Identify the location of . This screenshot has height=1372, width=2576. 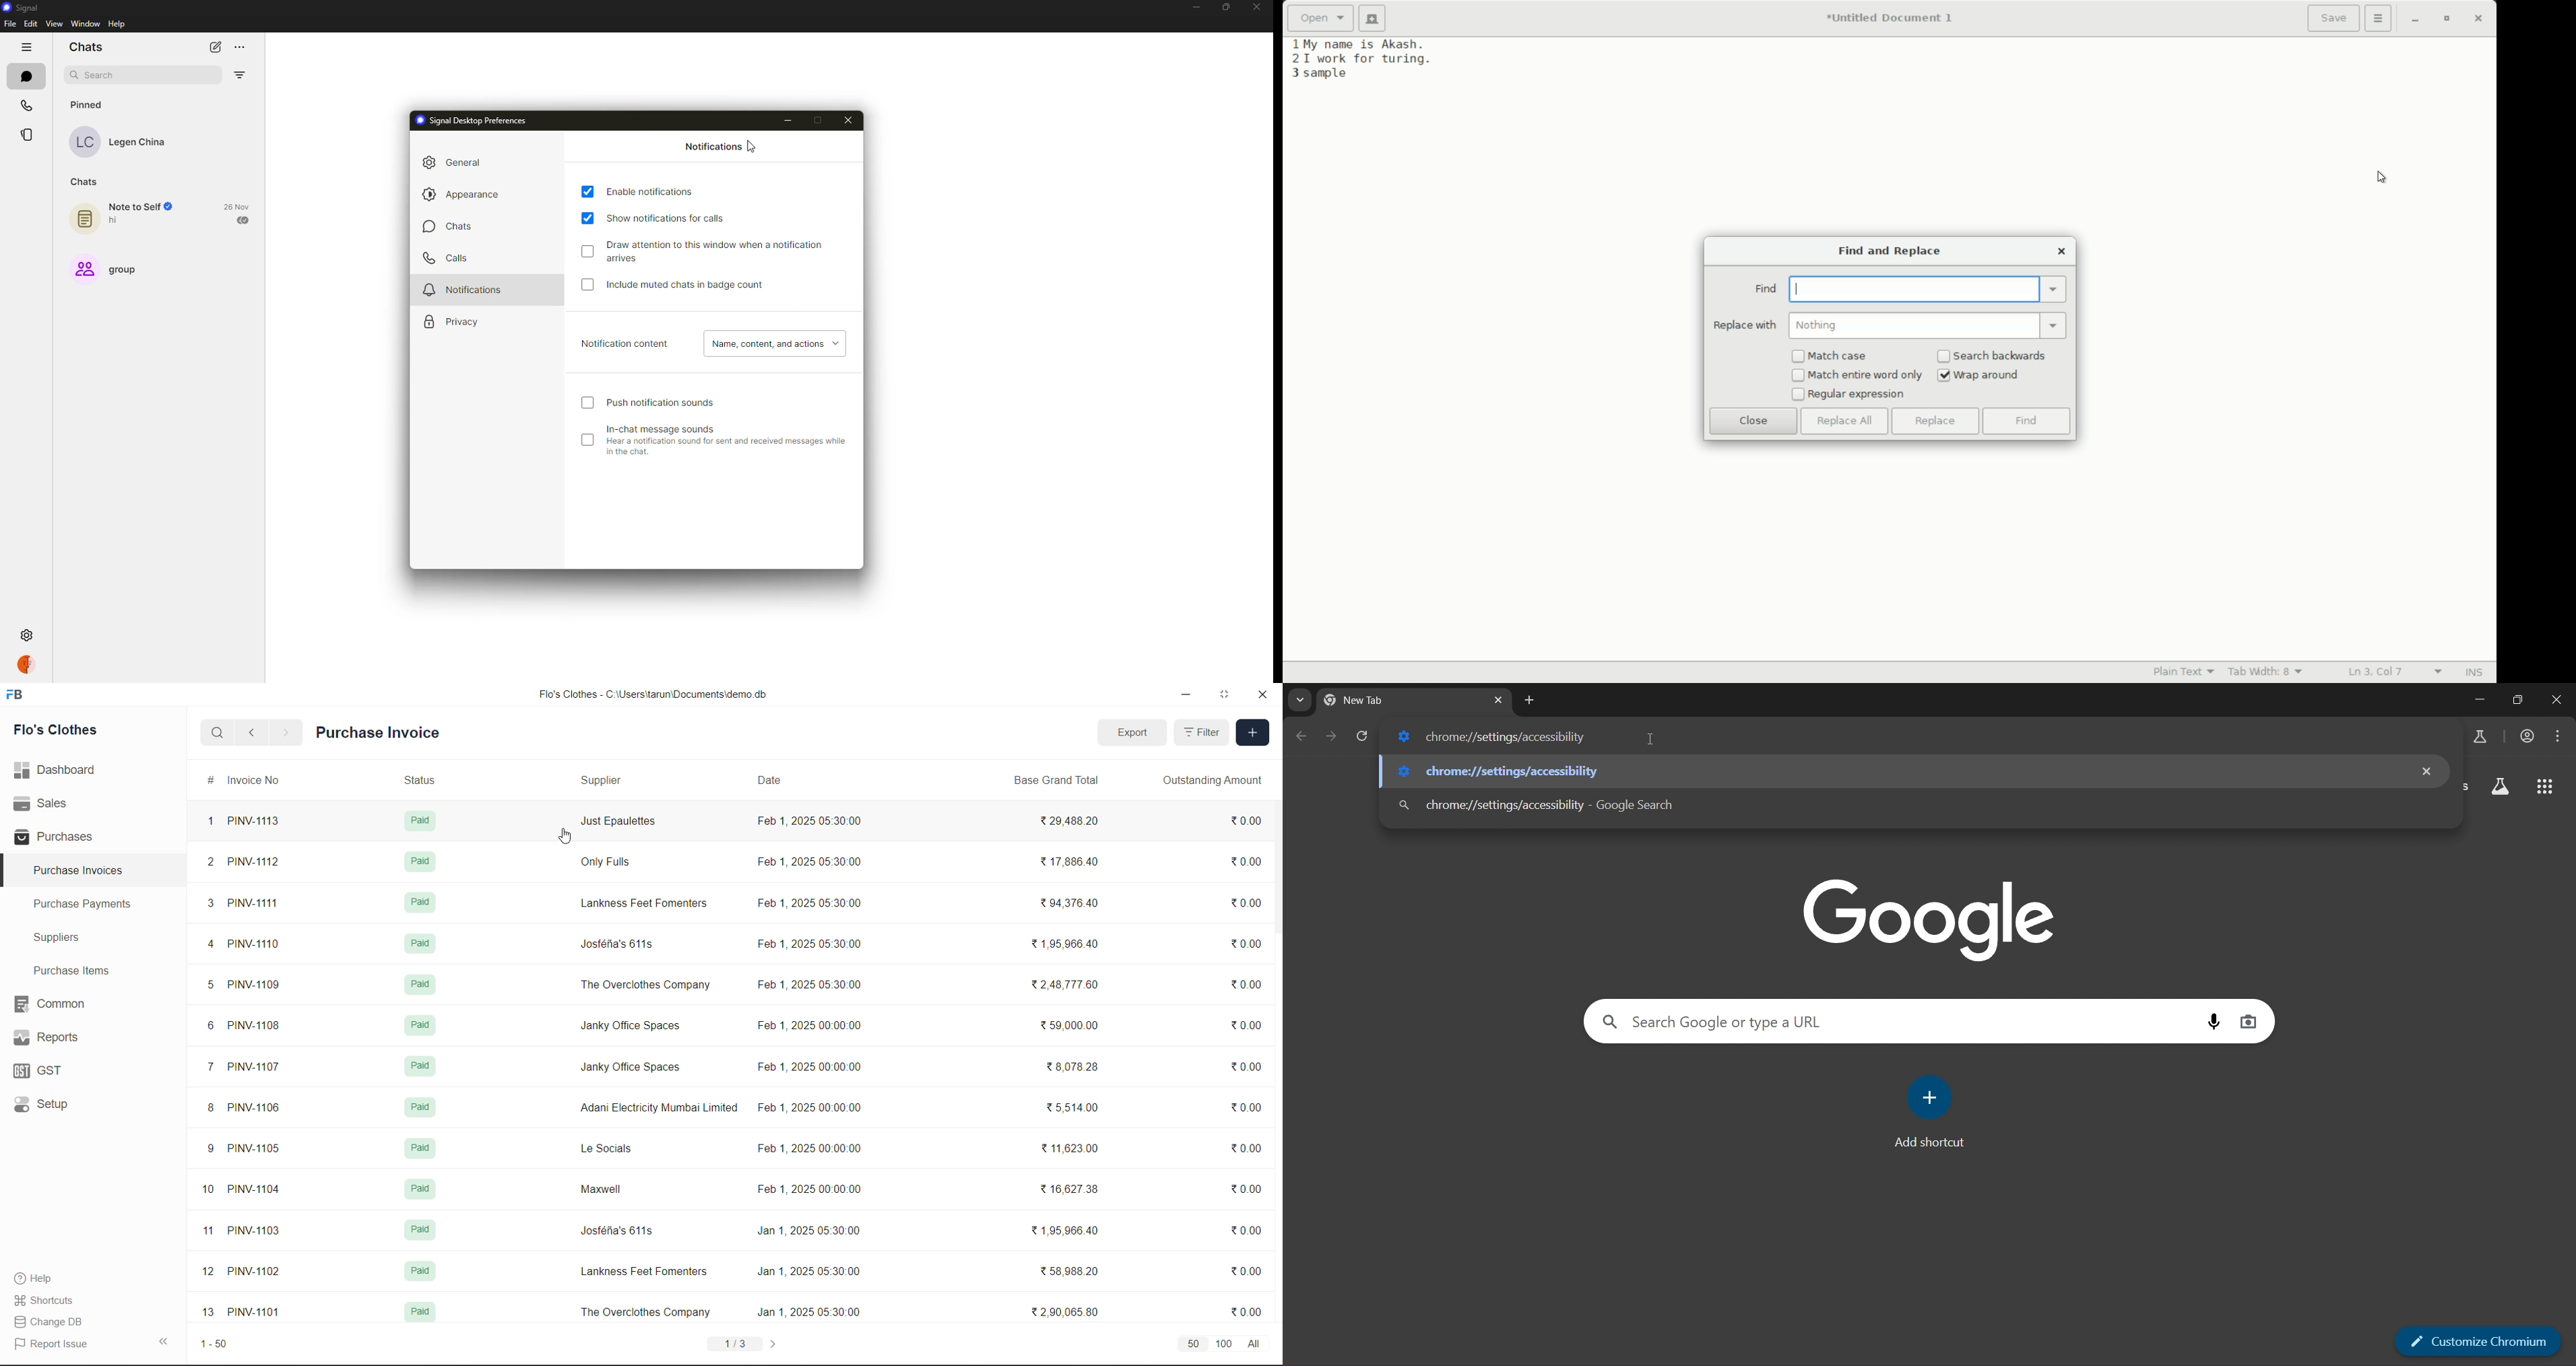
(418, 863).